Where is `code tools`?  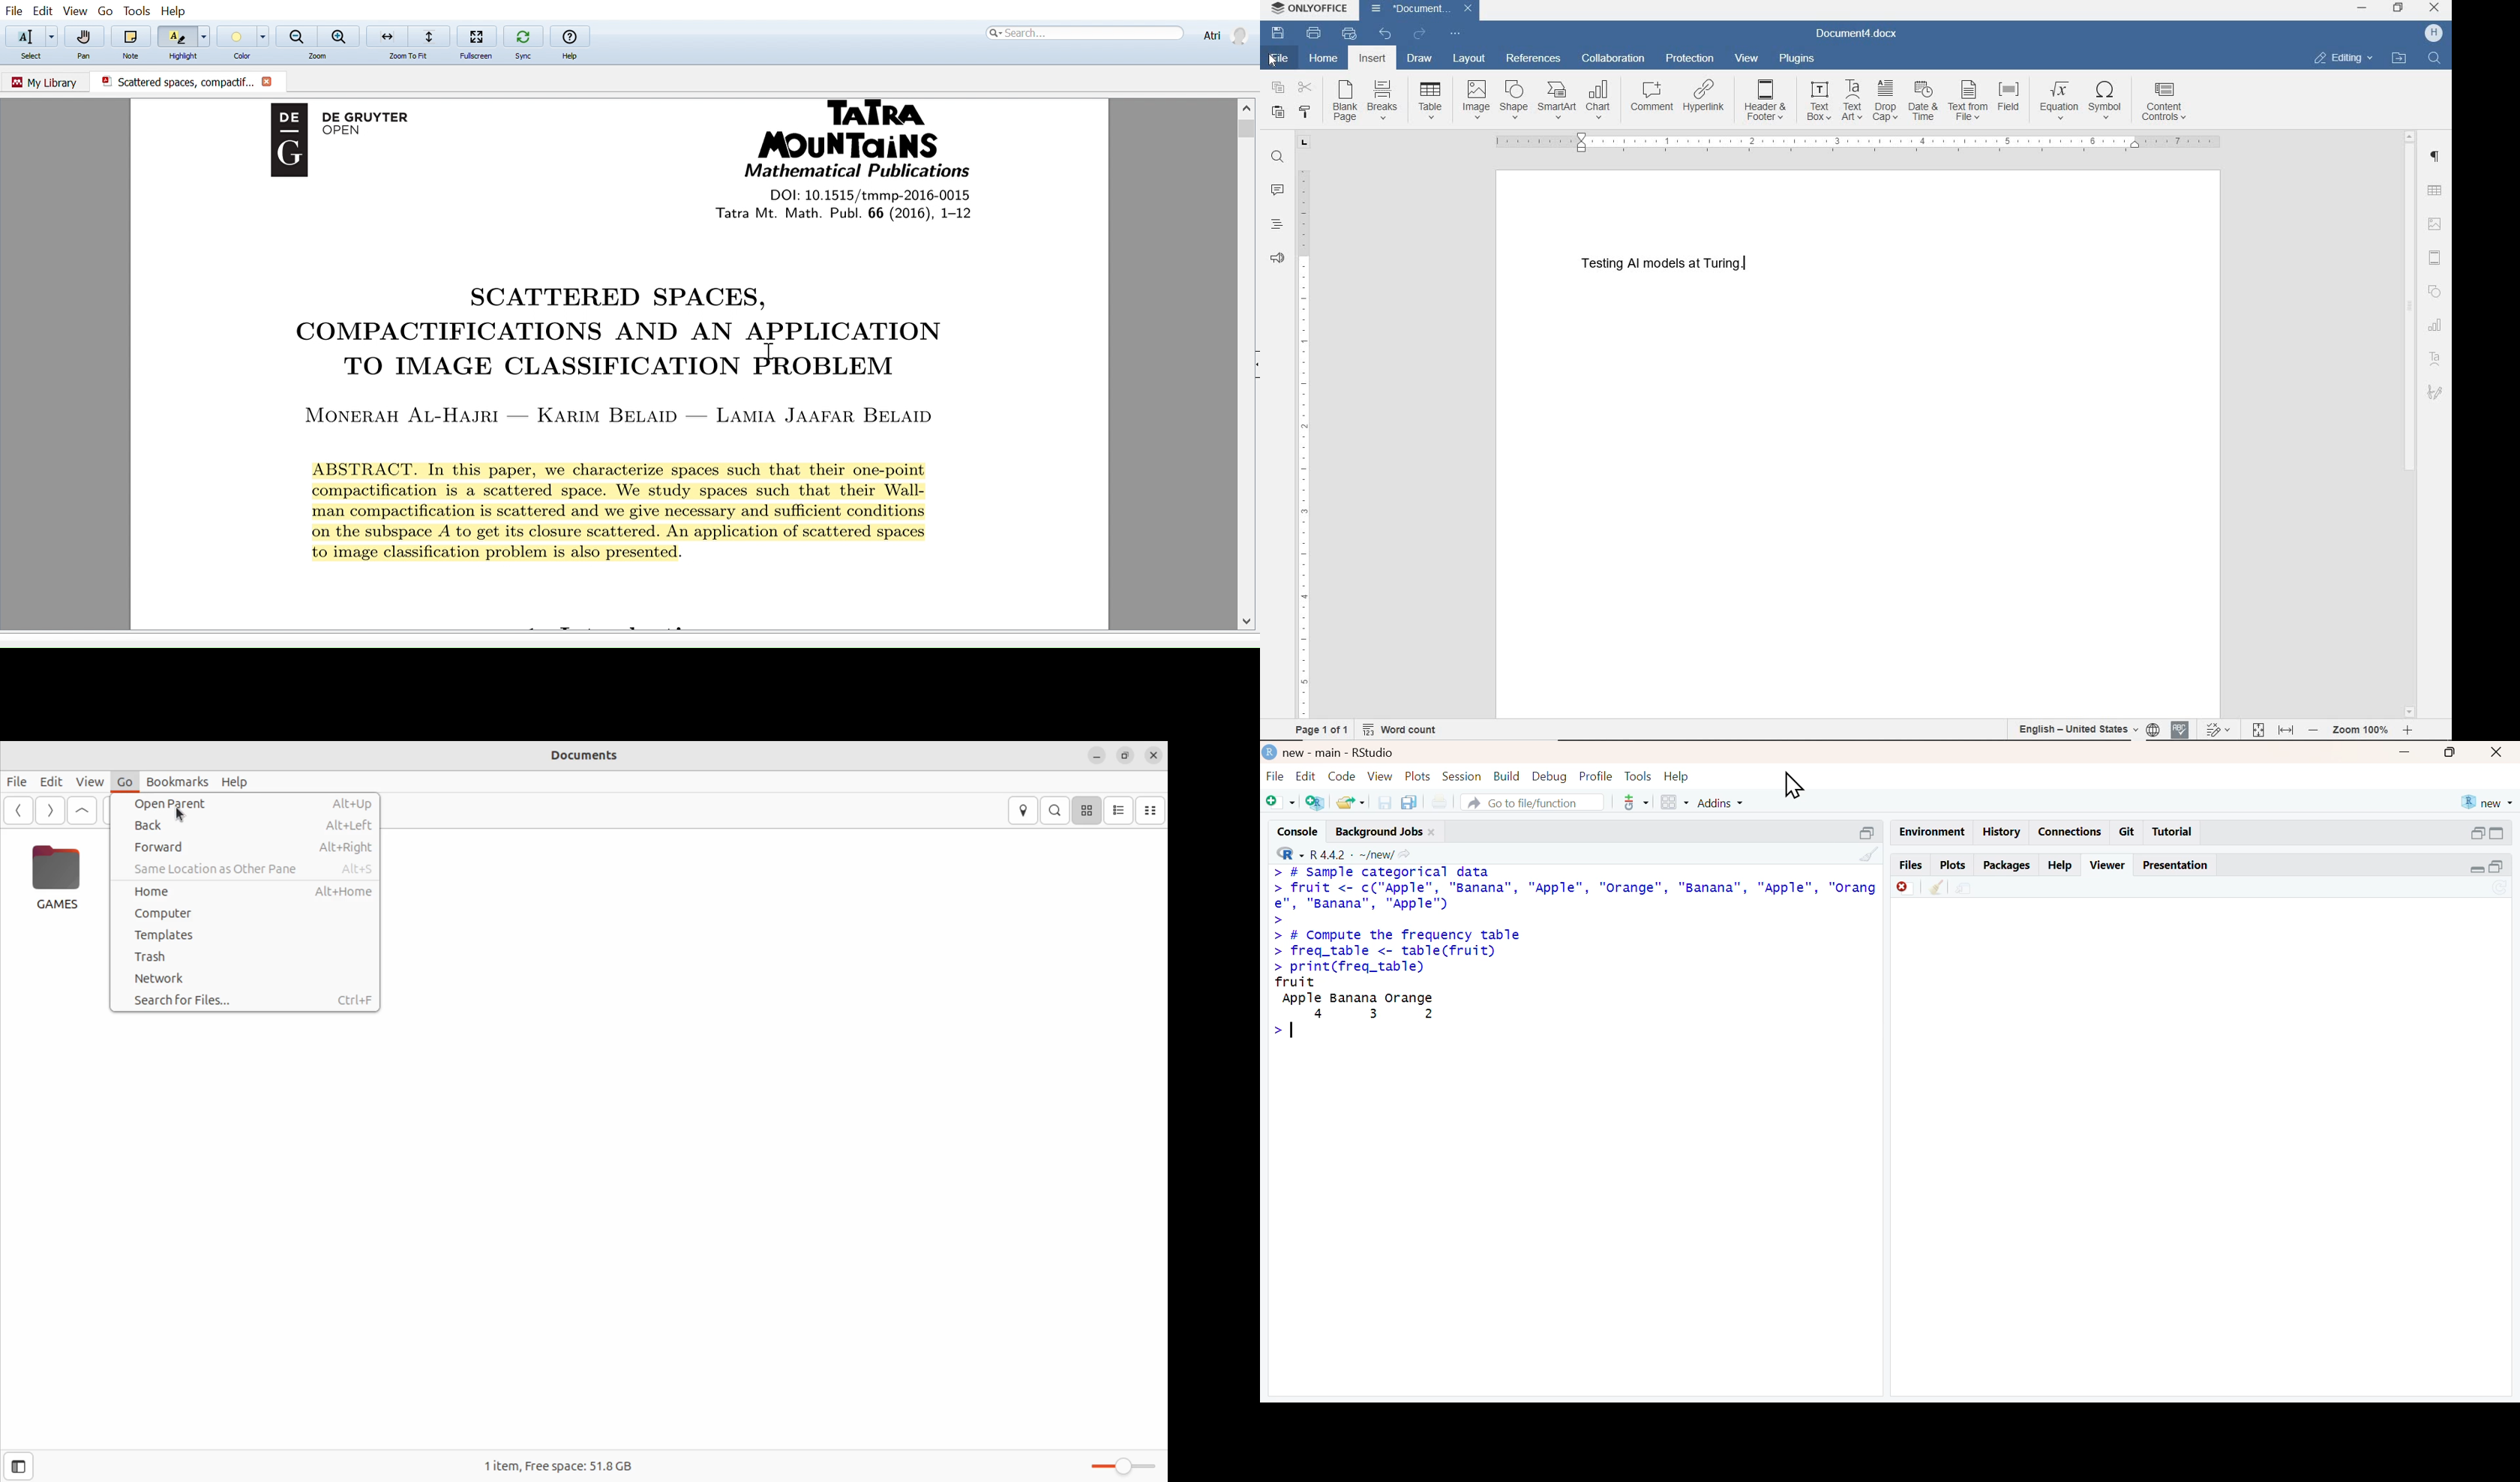 code tools is located at coordinates (1635, 803).